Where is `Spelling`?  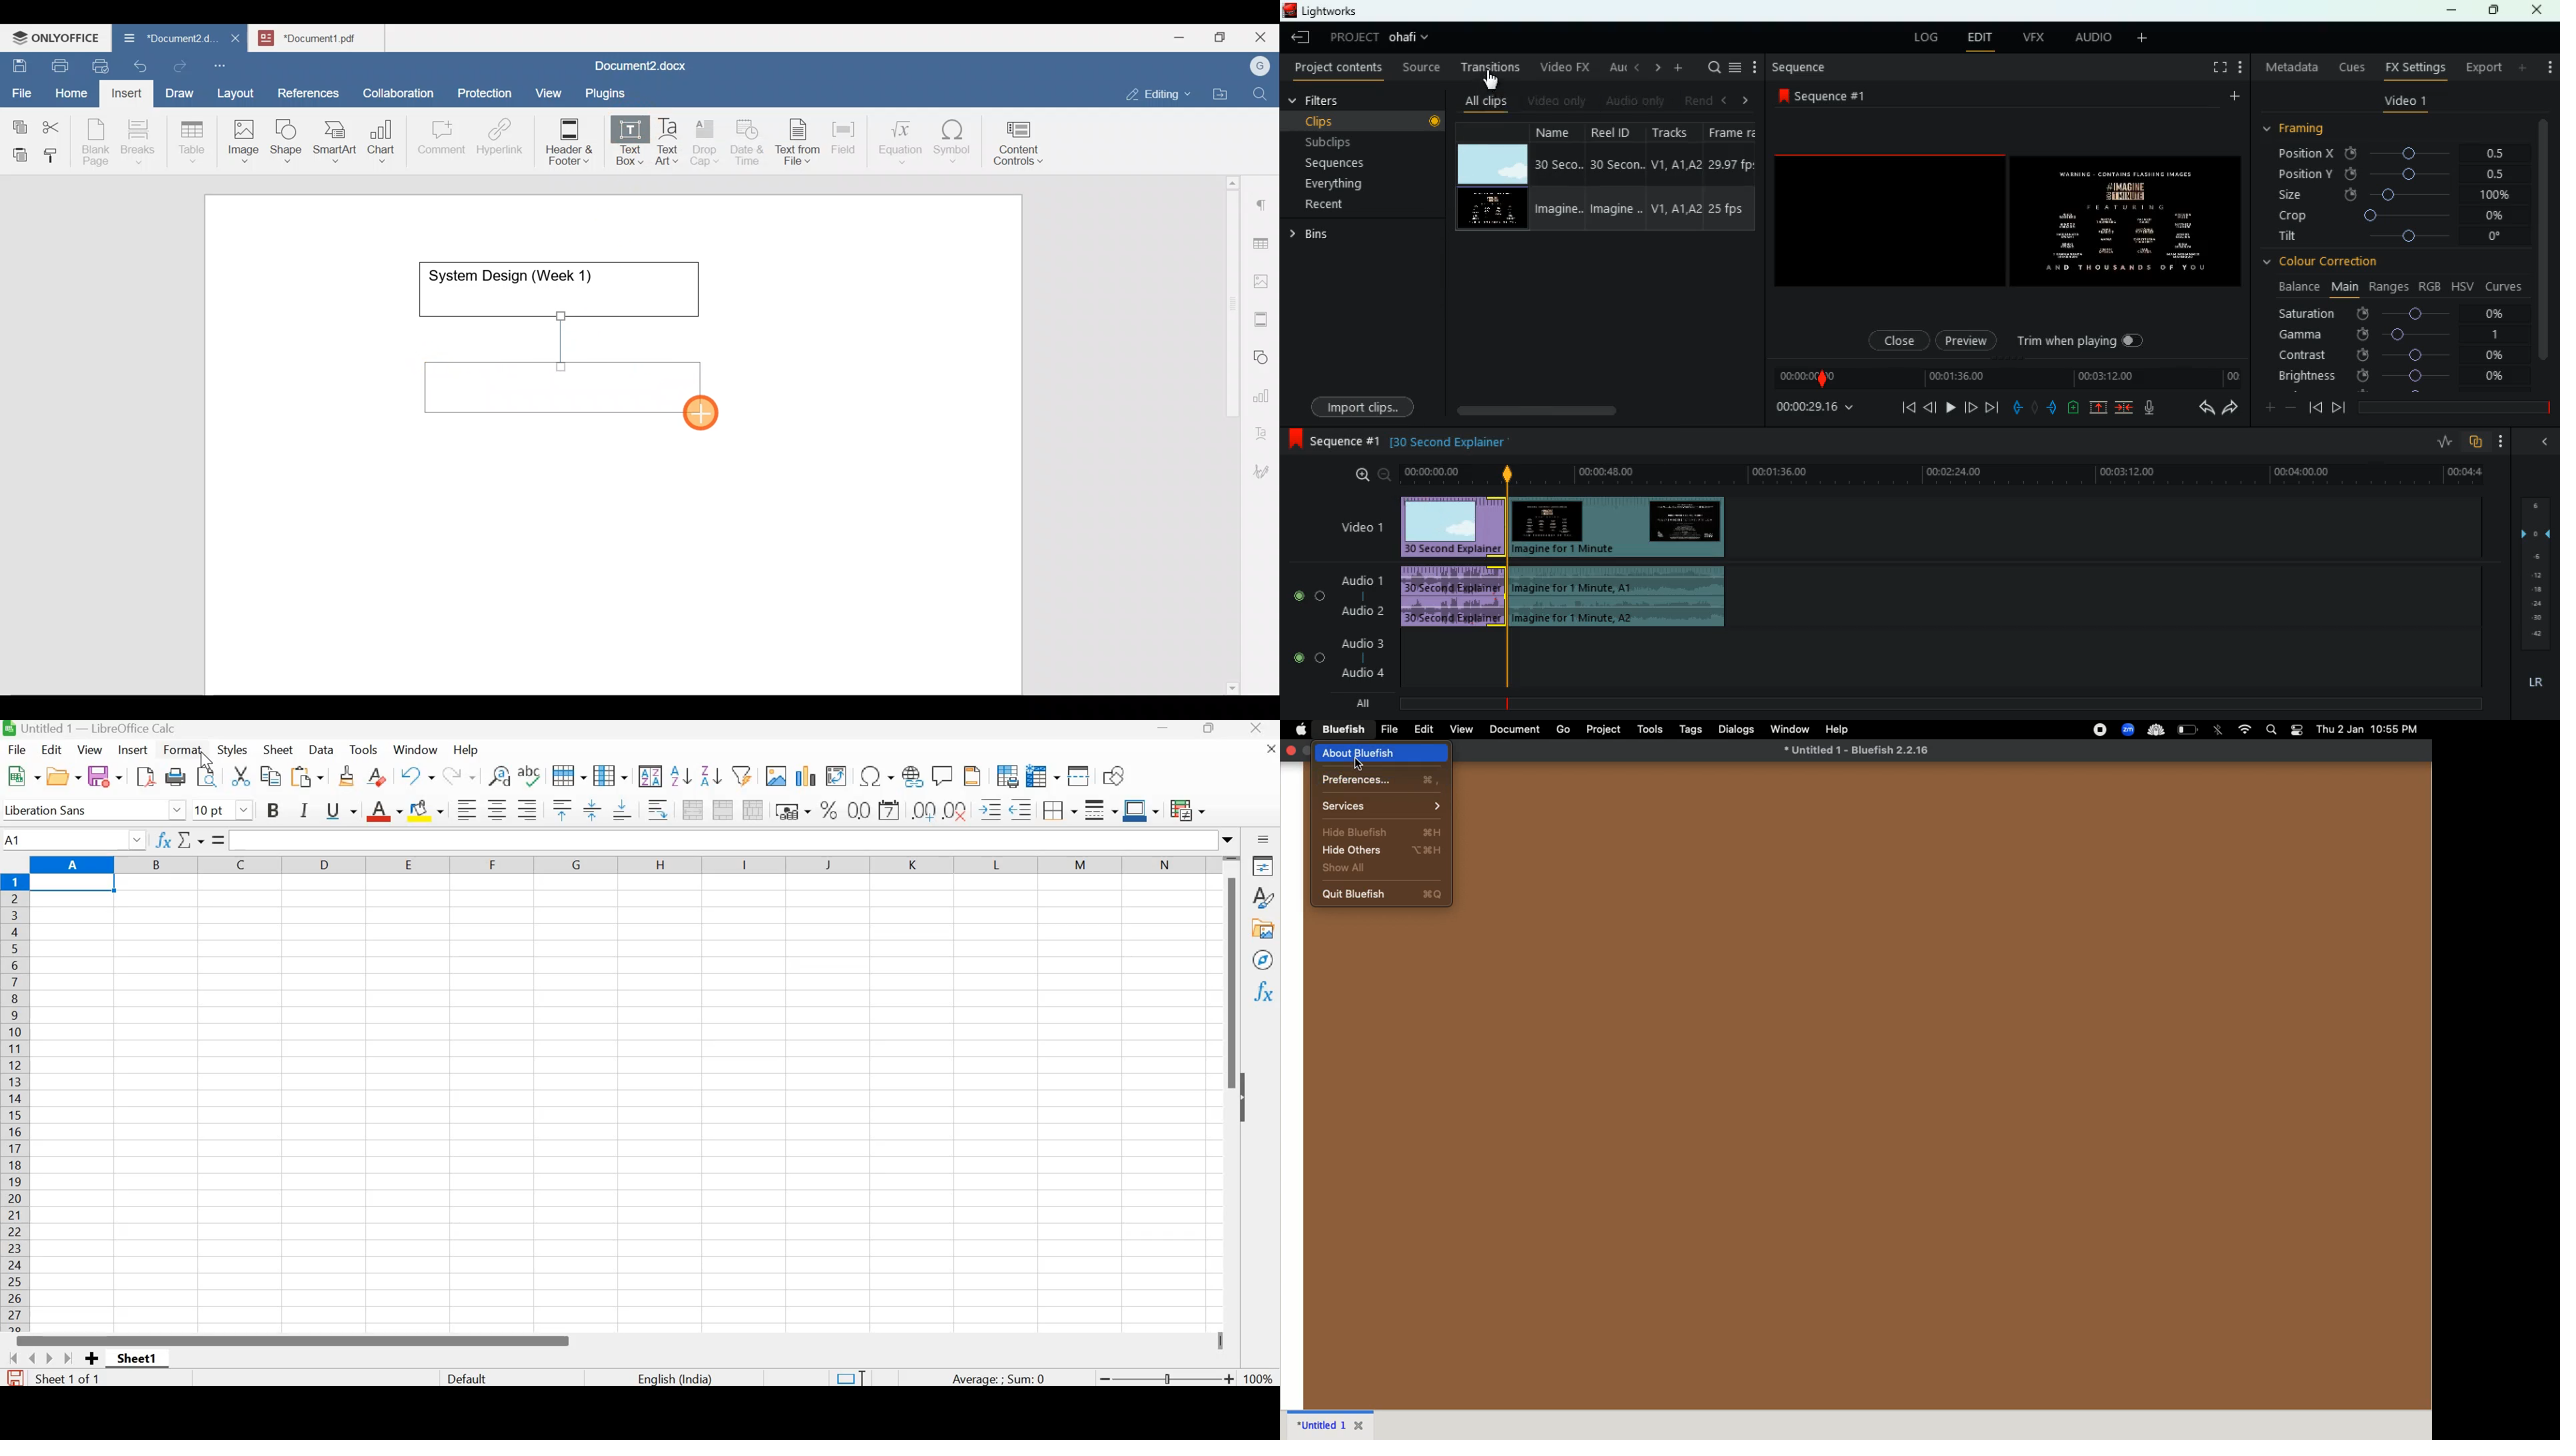
Spelling is located at coordinates (530, 775).